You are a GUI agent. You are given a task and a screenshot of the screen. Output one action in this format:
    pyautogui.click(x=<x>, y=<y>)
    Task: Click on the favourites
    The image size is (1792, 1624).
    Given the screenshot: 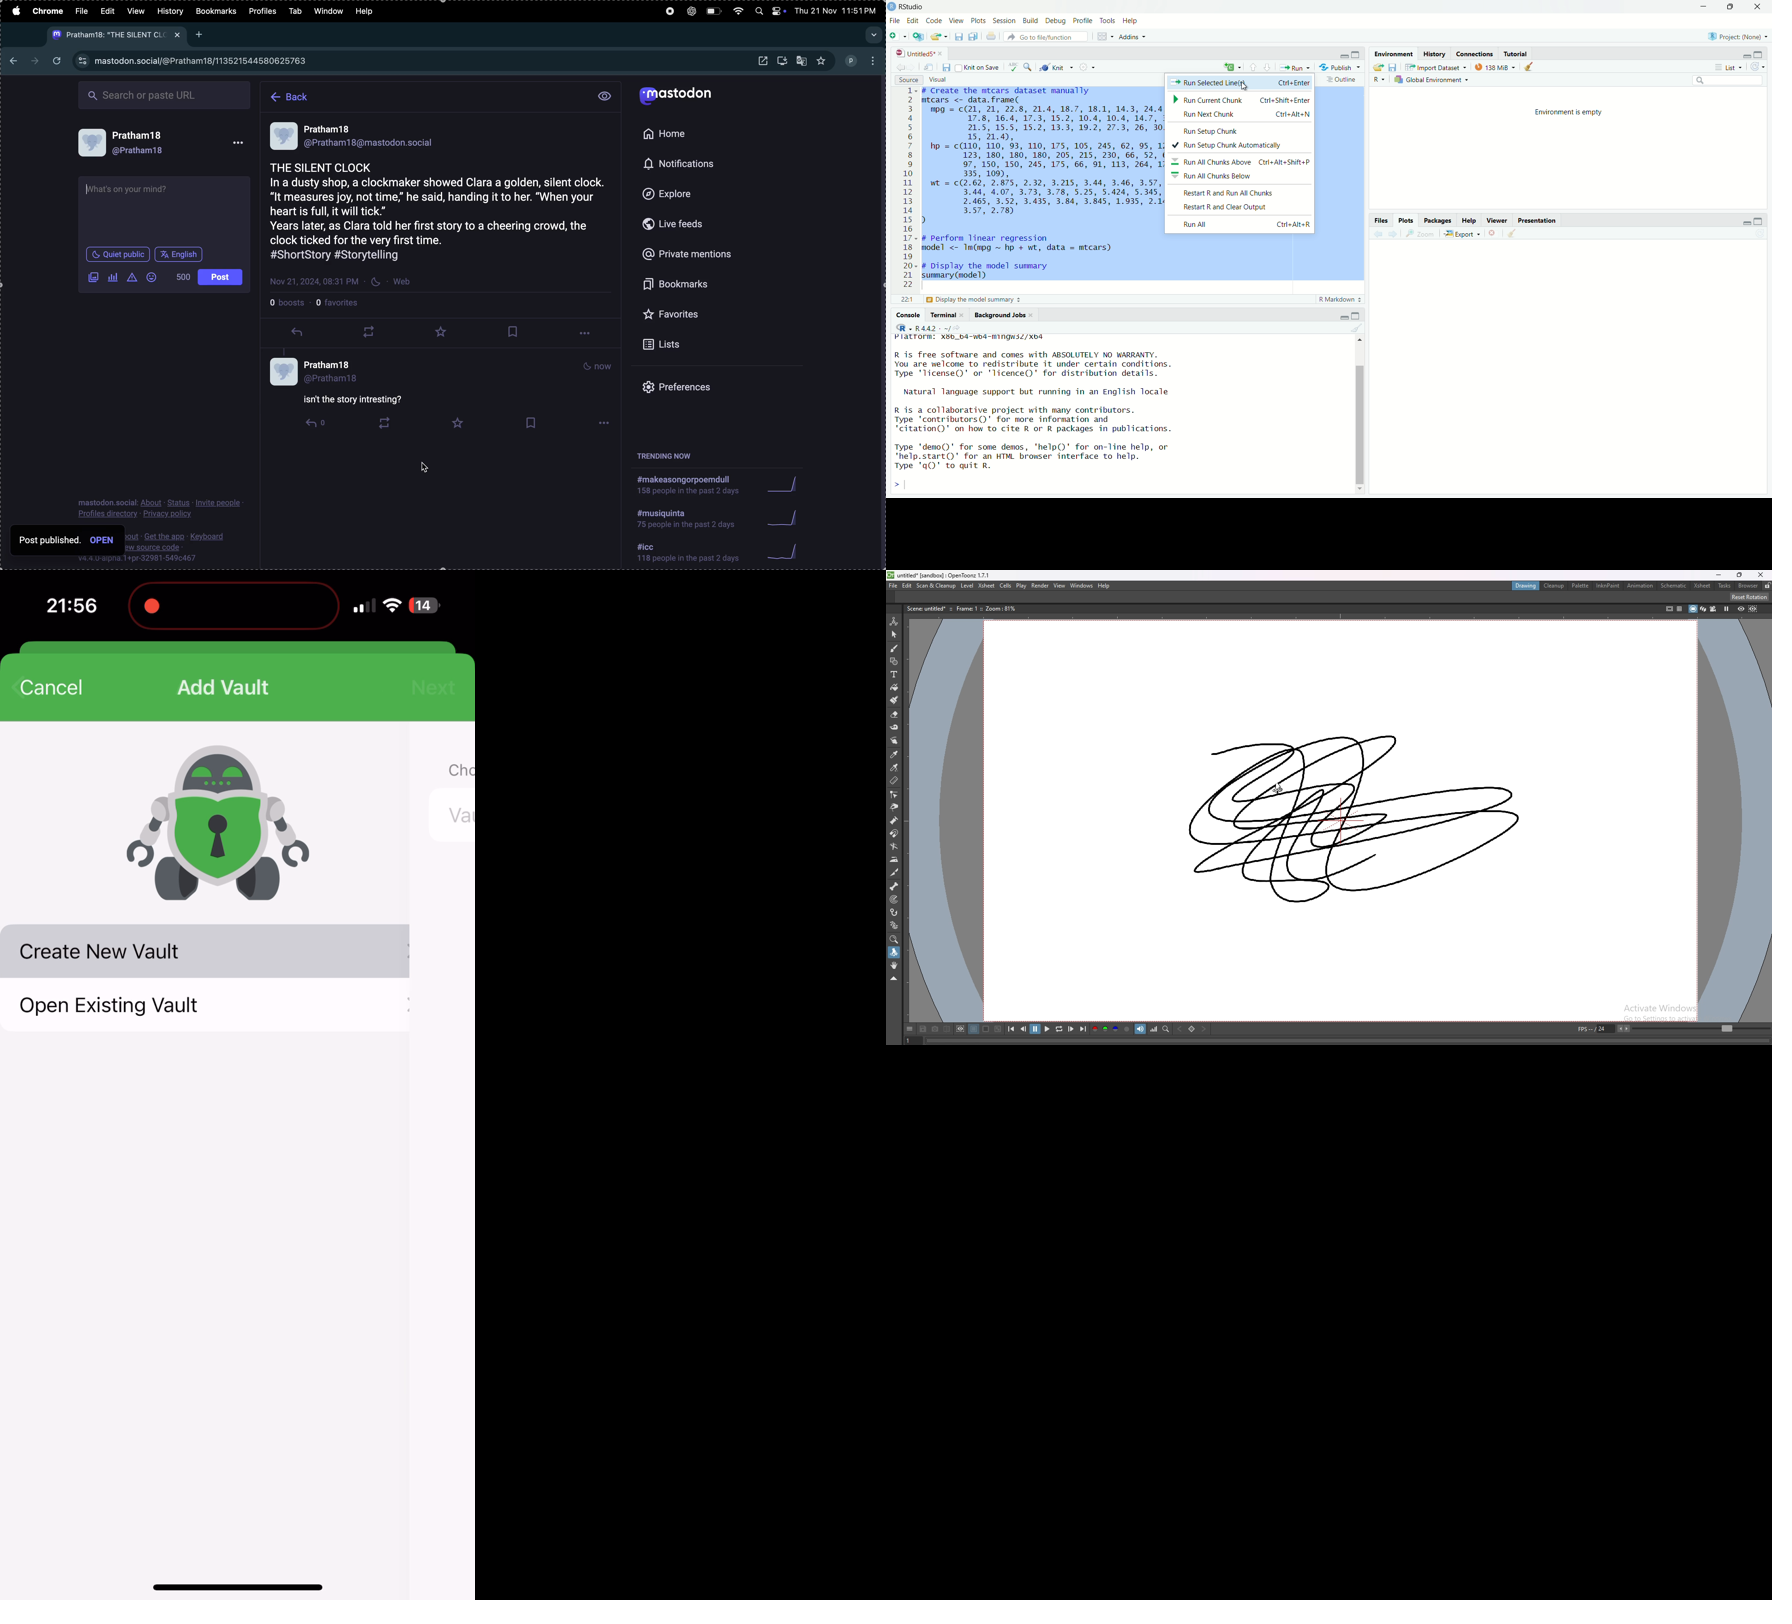 What is the action you would take?
    pyautogui.click(x=700, y=316)
    